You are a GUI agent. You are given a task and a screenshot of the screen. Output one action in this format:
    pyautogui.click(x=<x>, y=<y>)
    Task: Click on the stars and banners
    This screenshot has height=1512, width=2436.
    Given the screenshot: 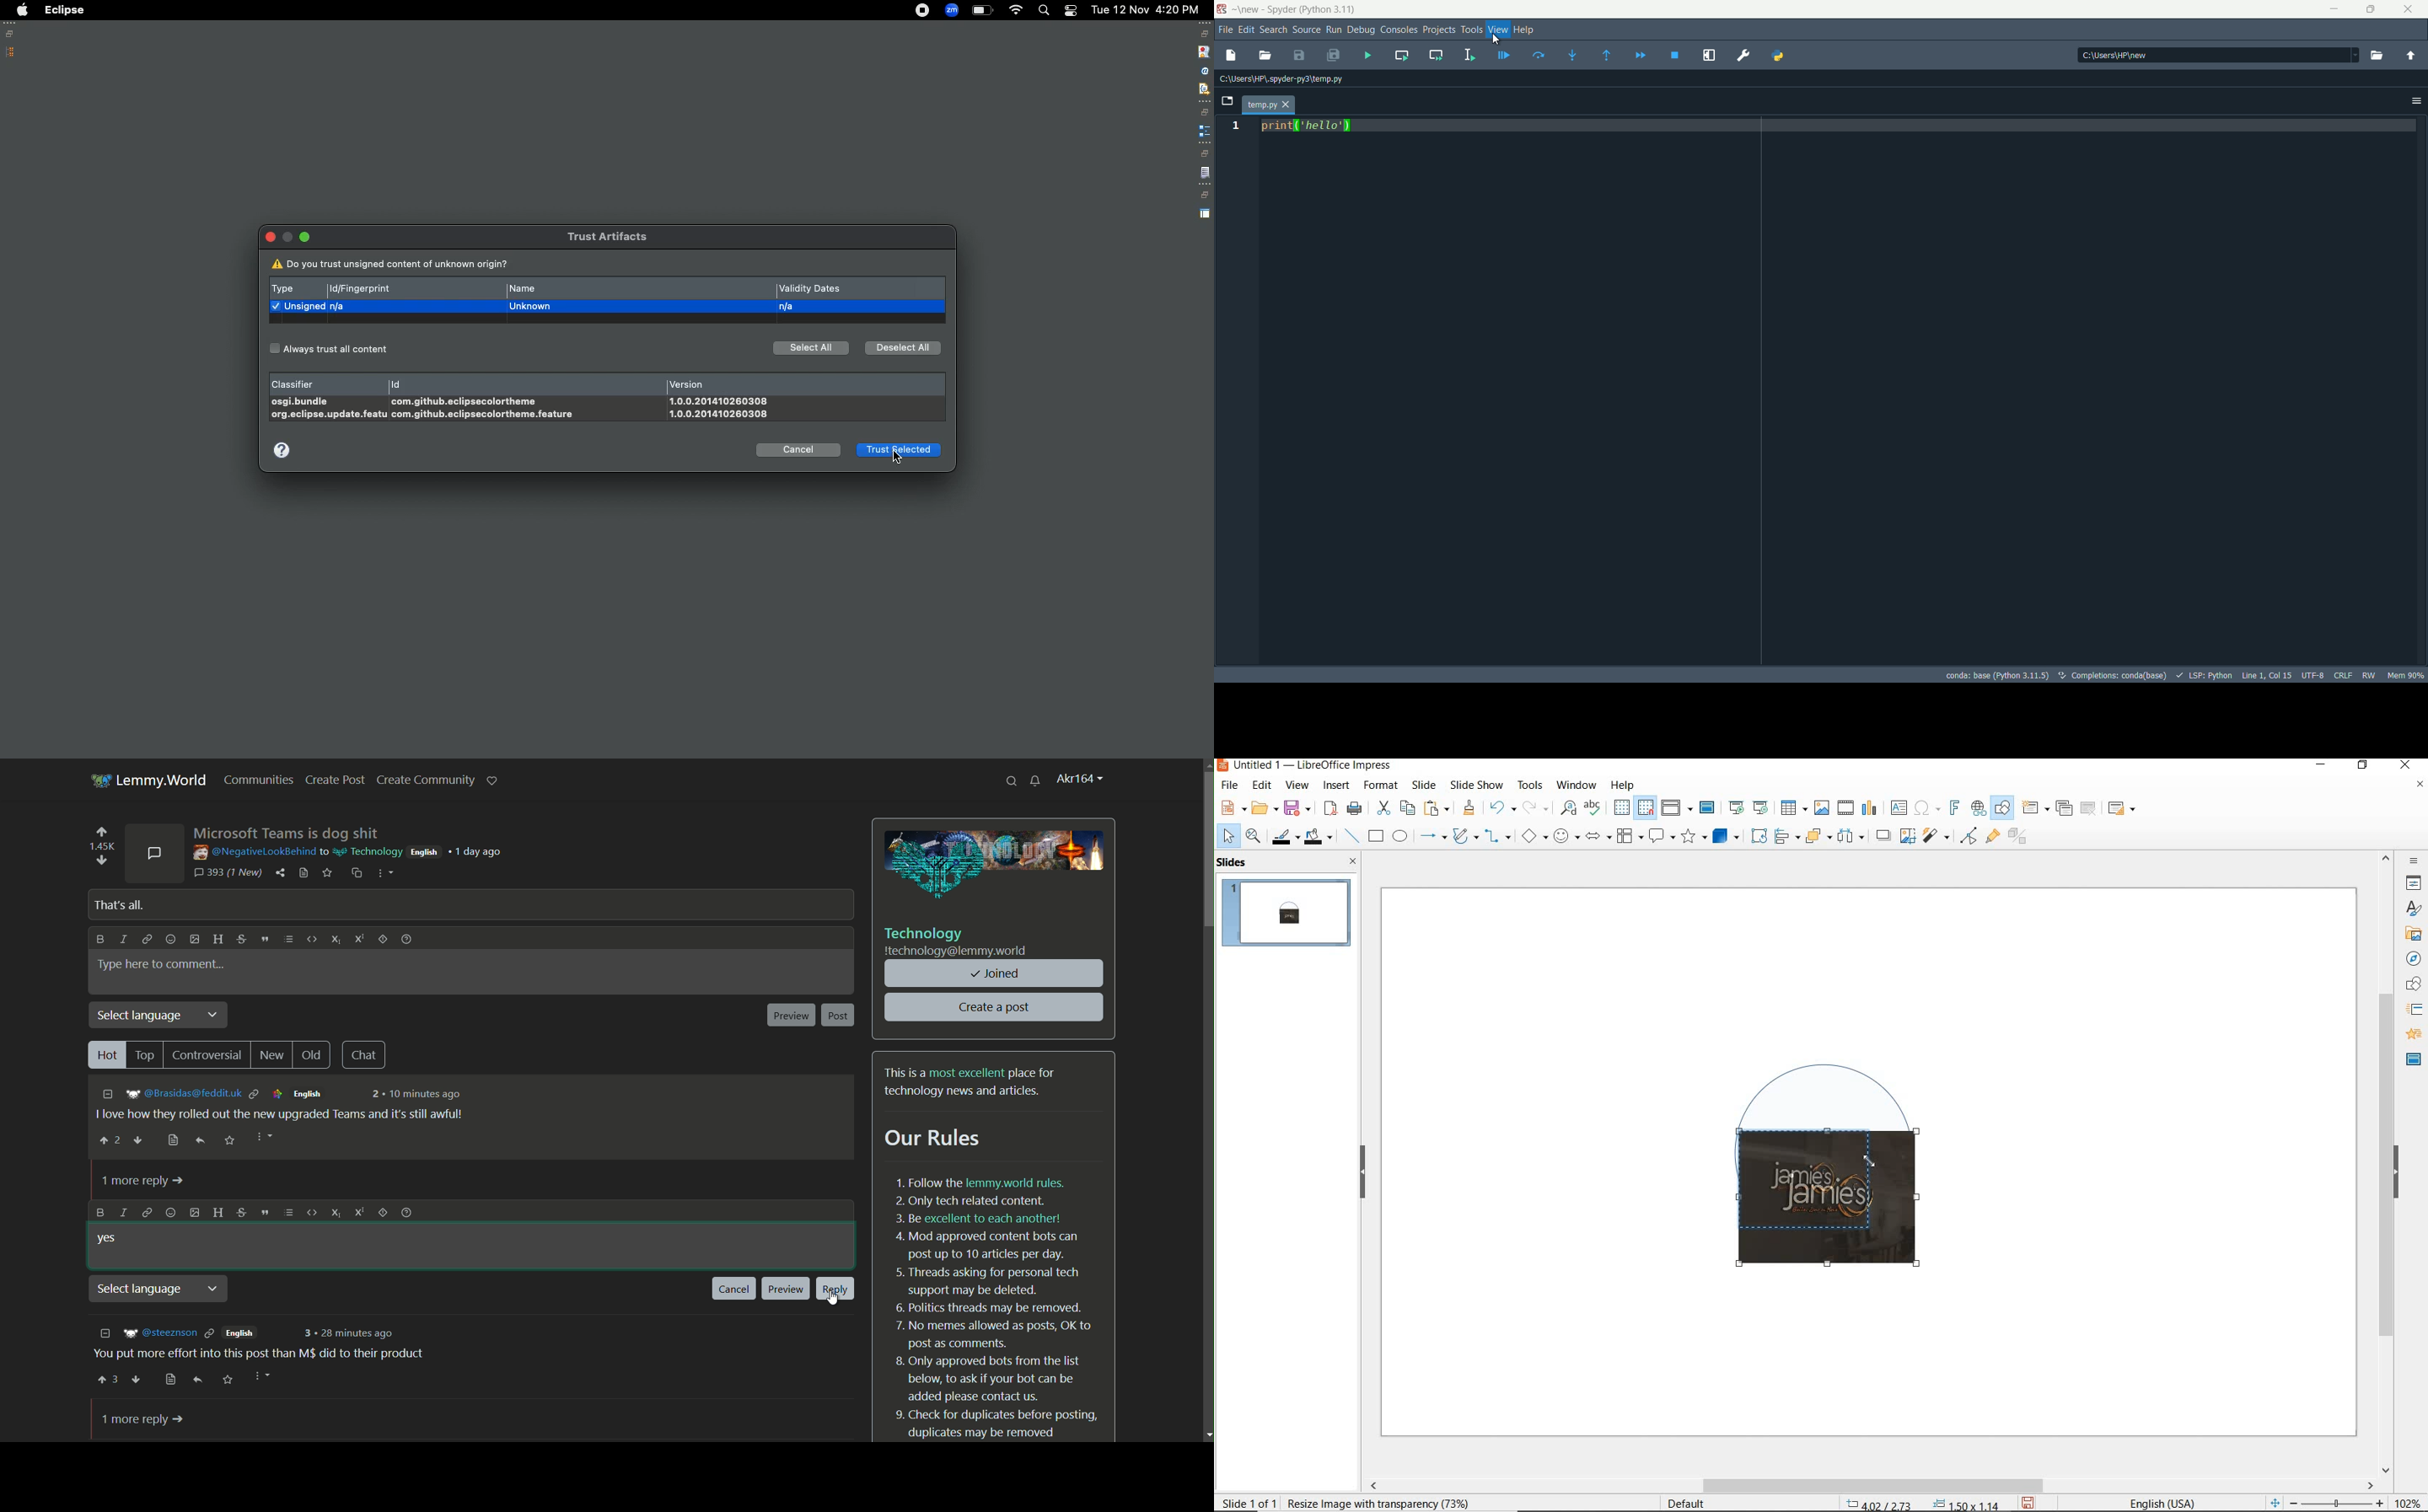 What is the action you would take?
    pyautogui.click(x=1693, y=838)
    